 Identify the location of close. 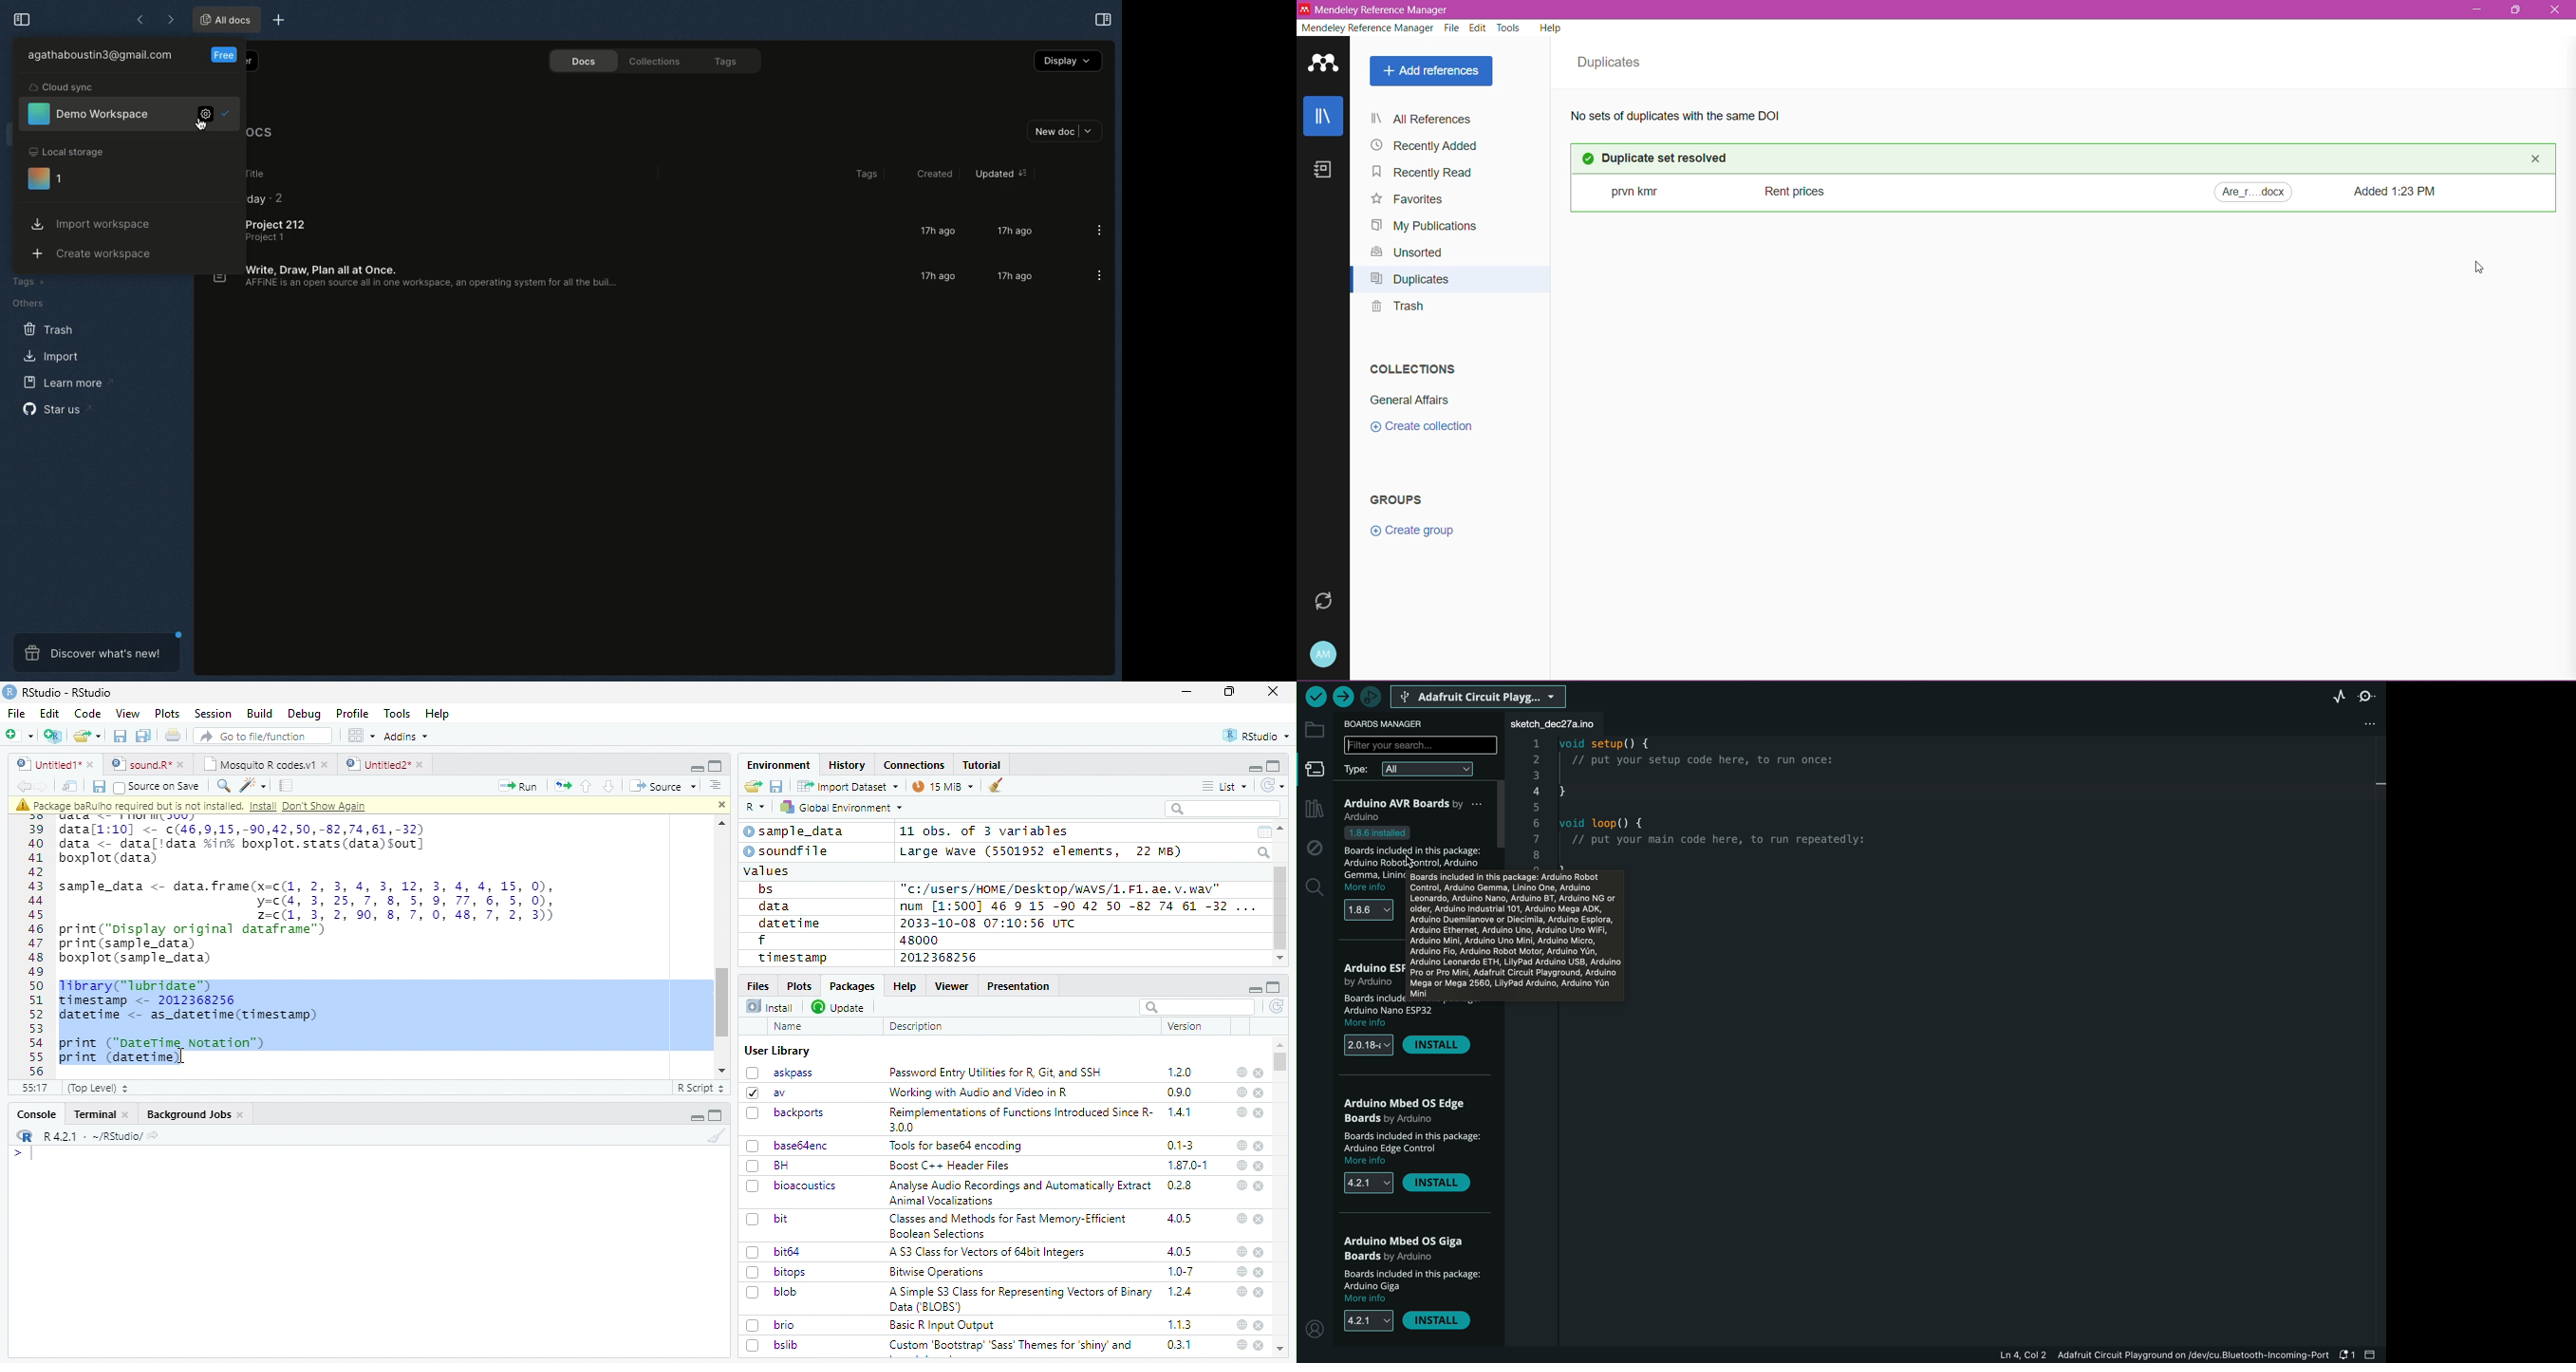
(1260, 1186).